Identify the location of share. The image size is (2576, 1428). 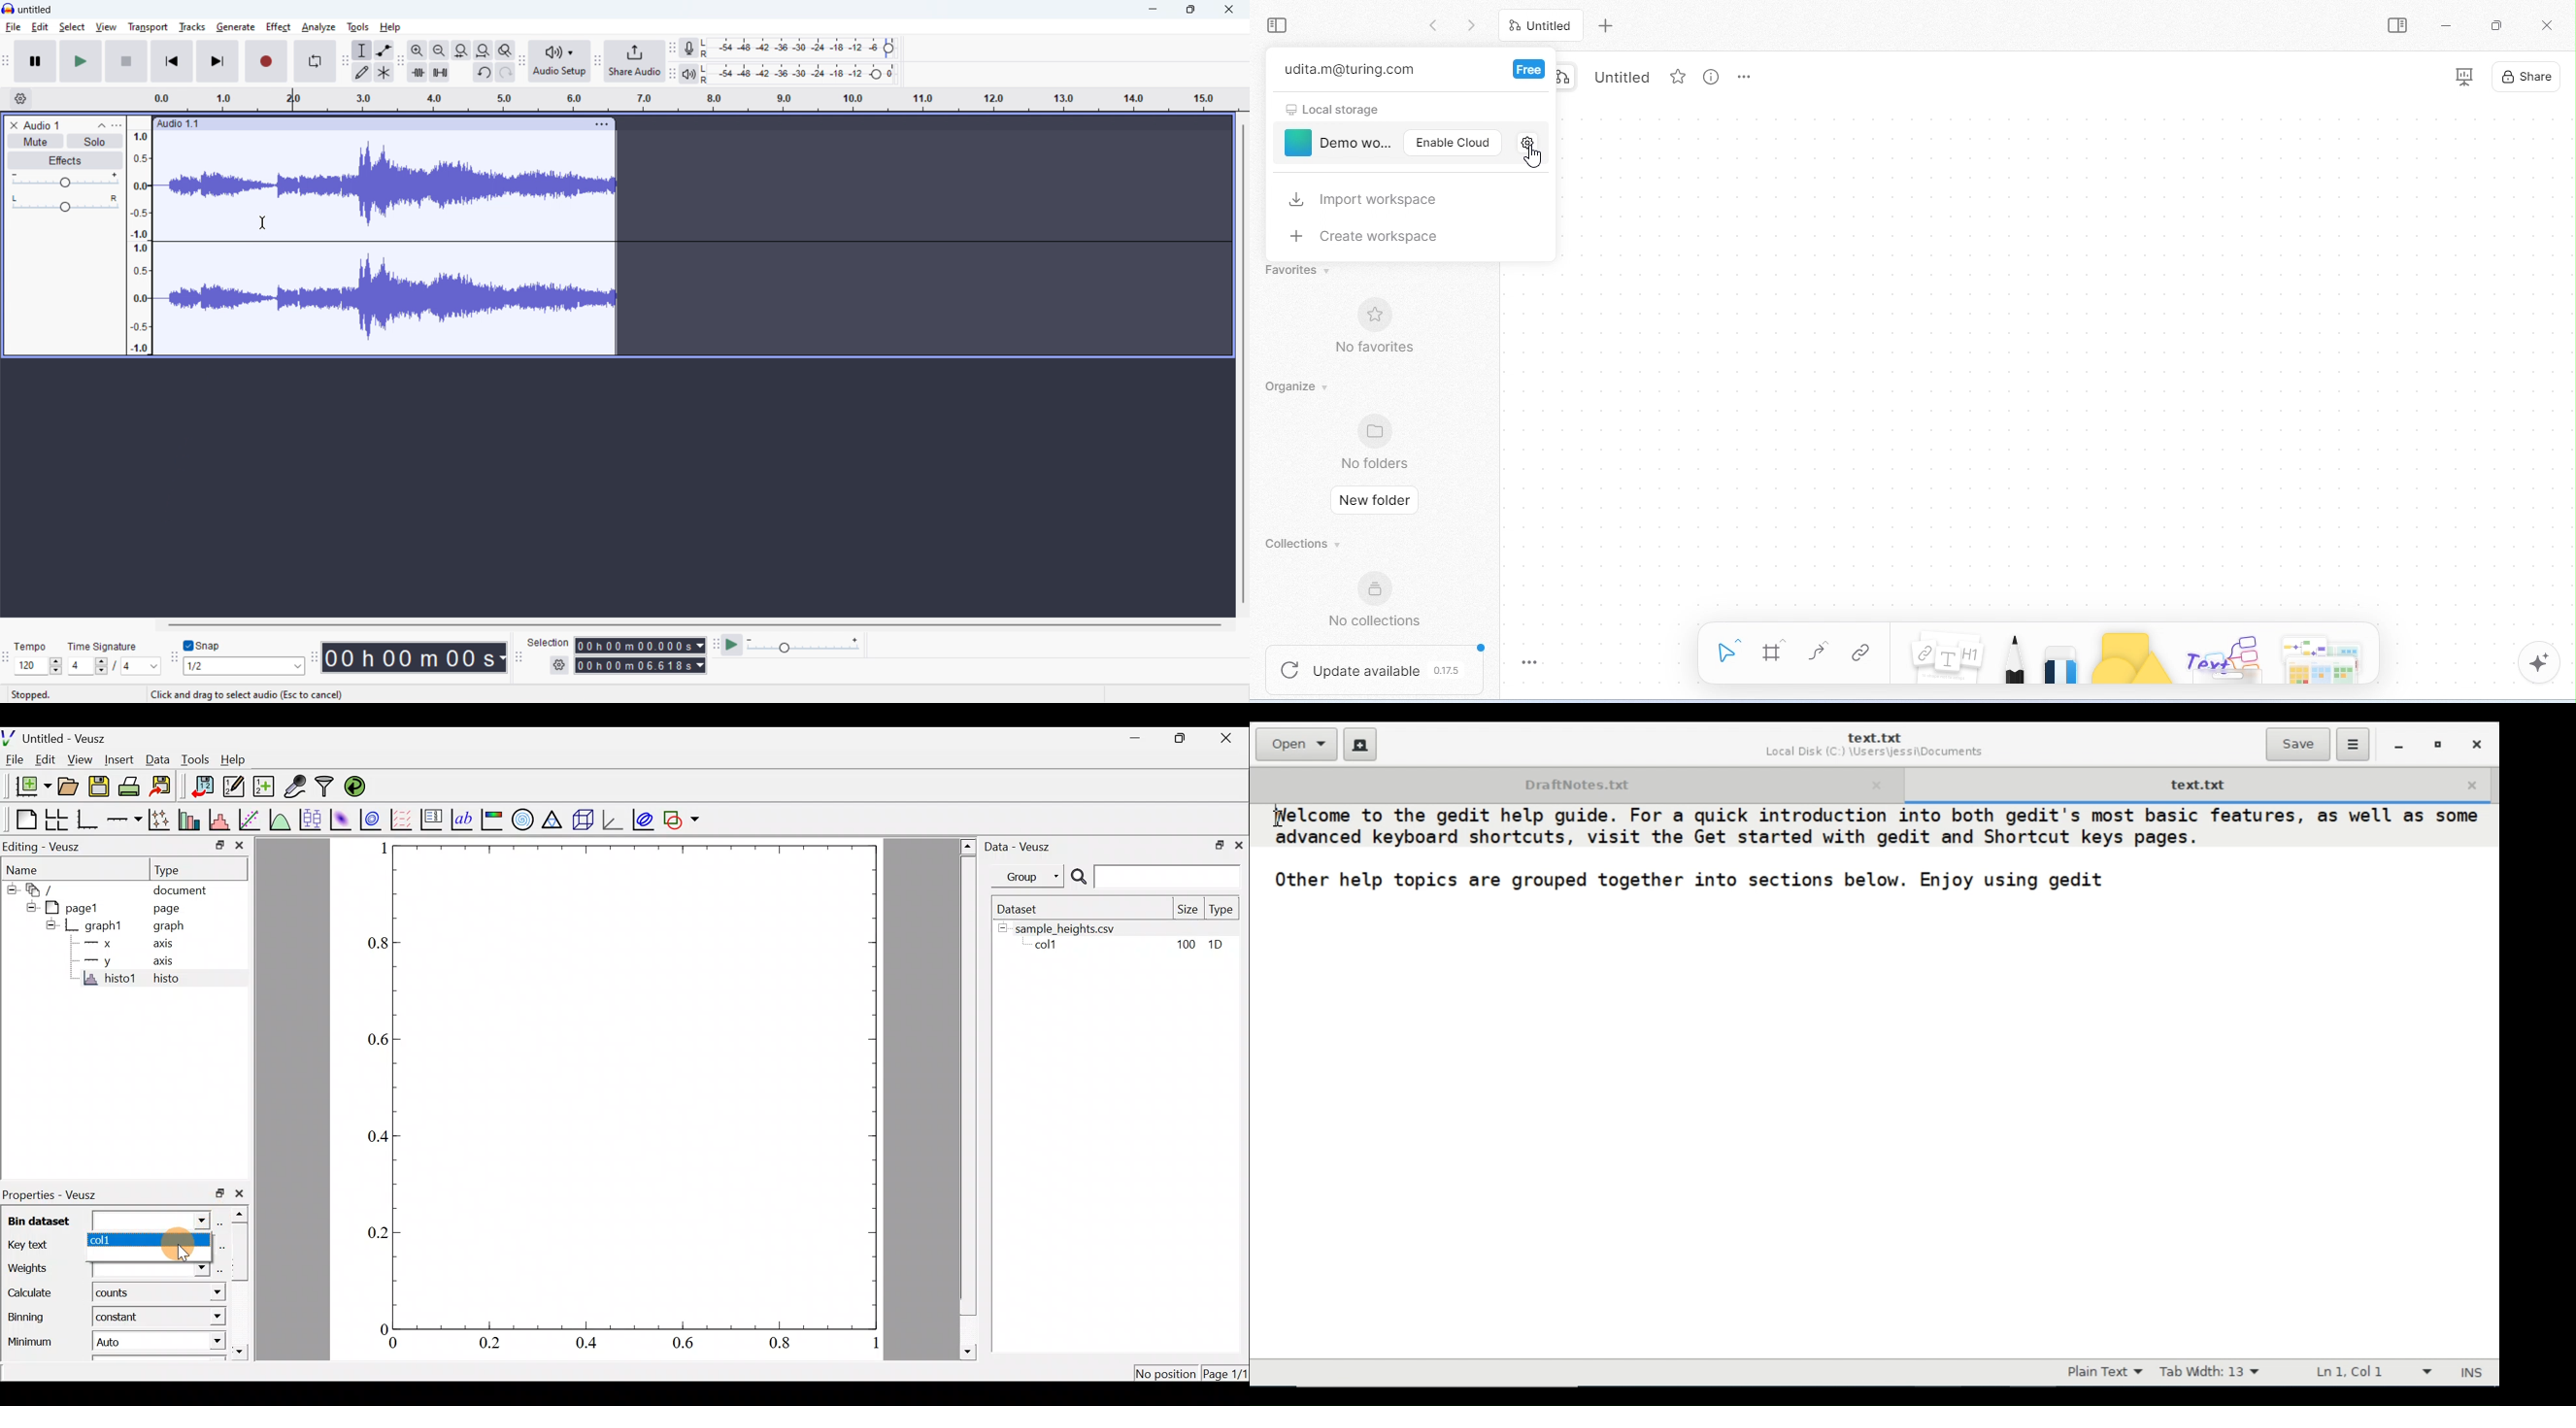
(2527, 79).